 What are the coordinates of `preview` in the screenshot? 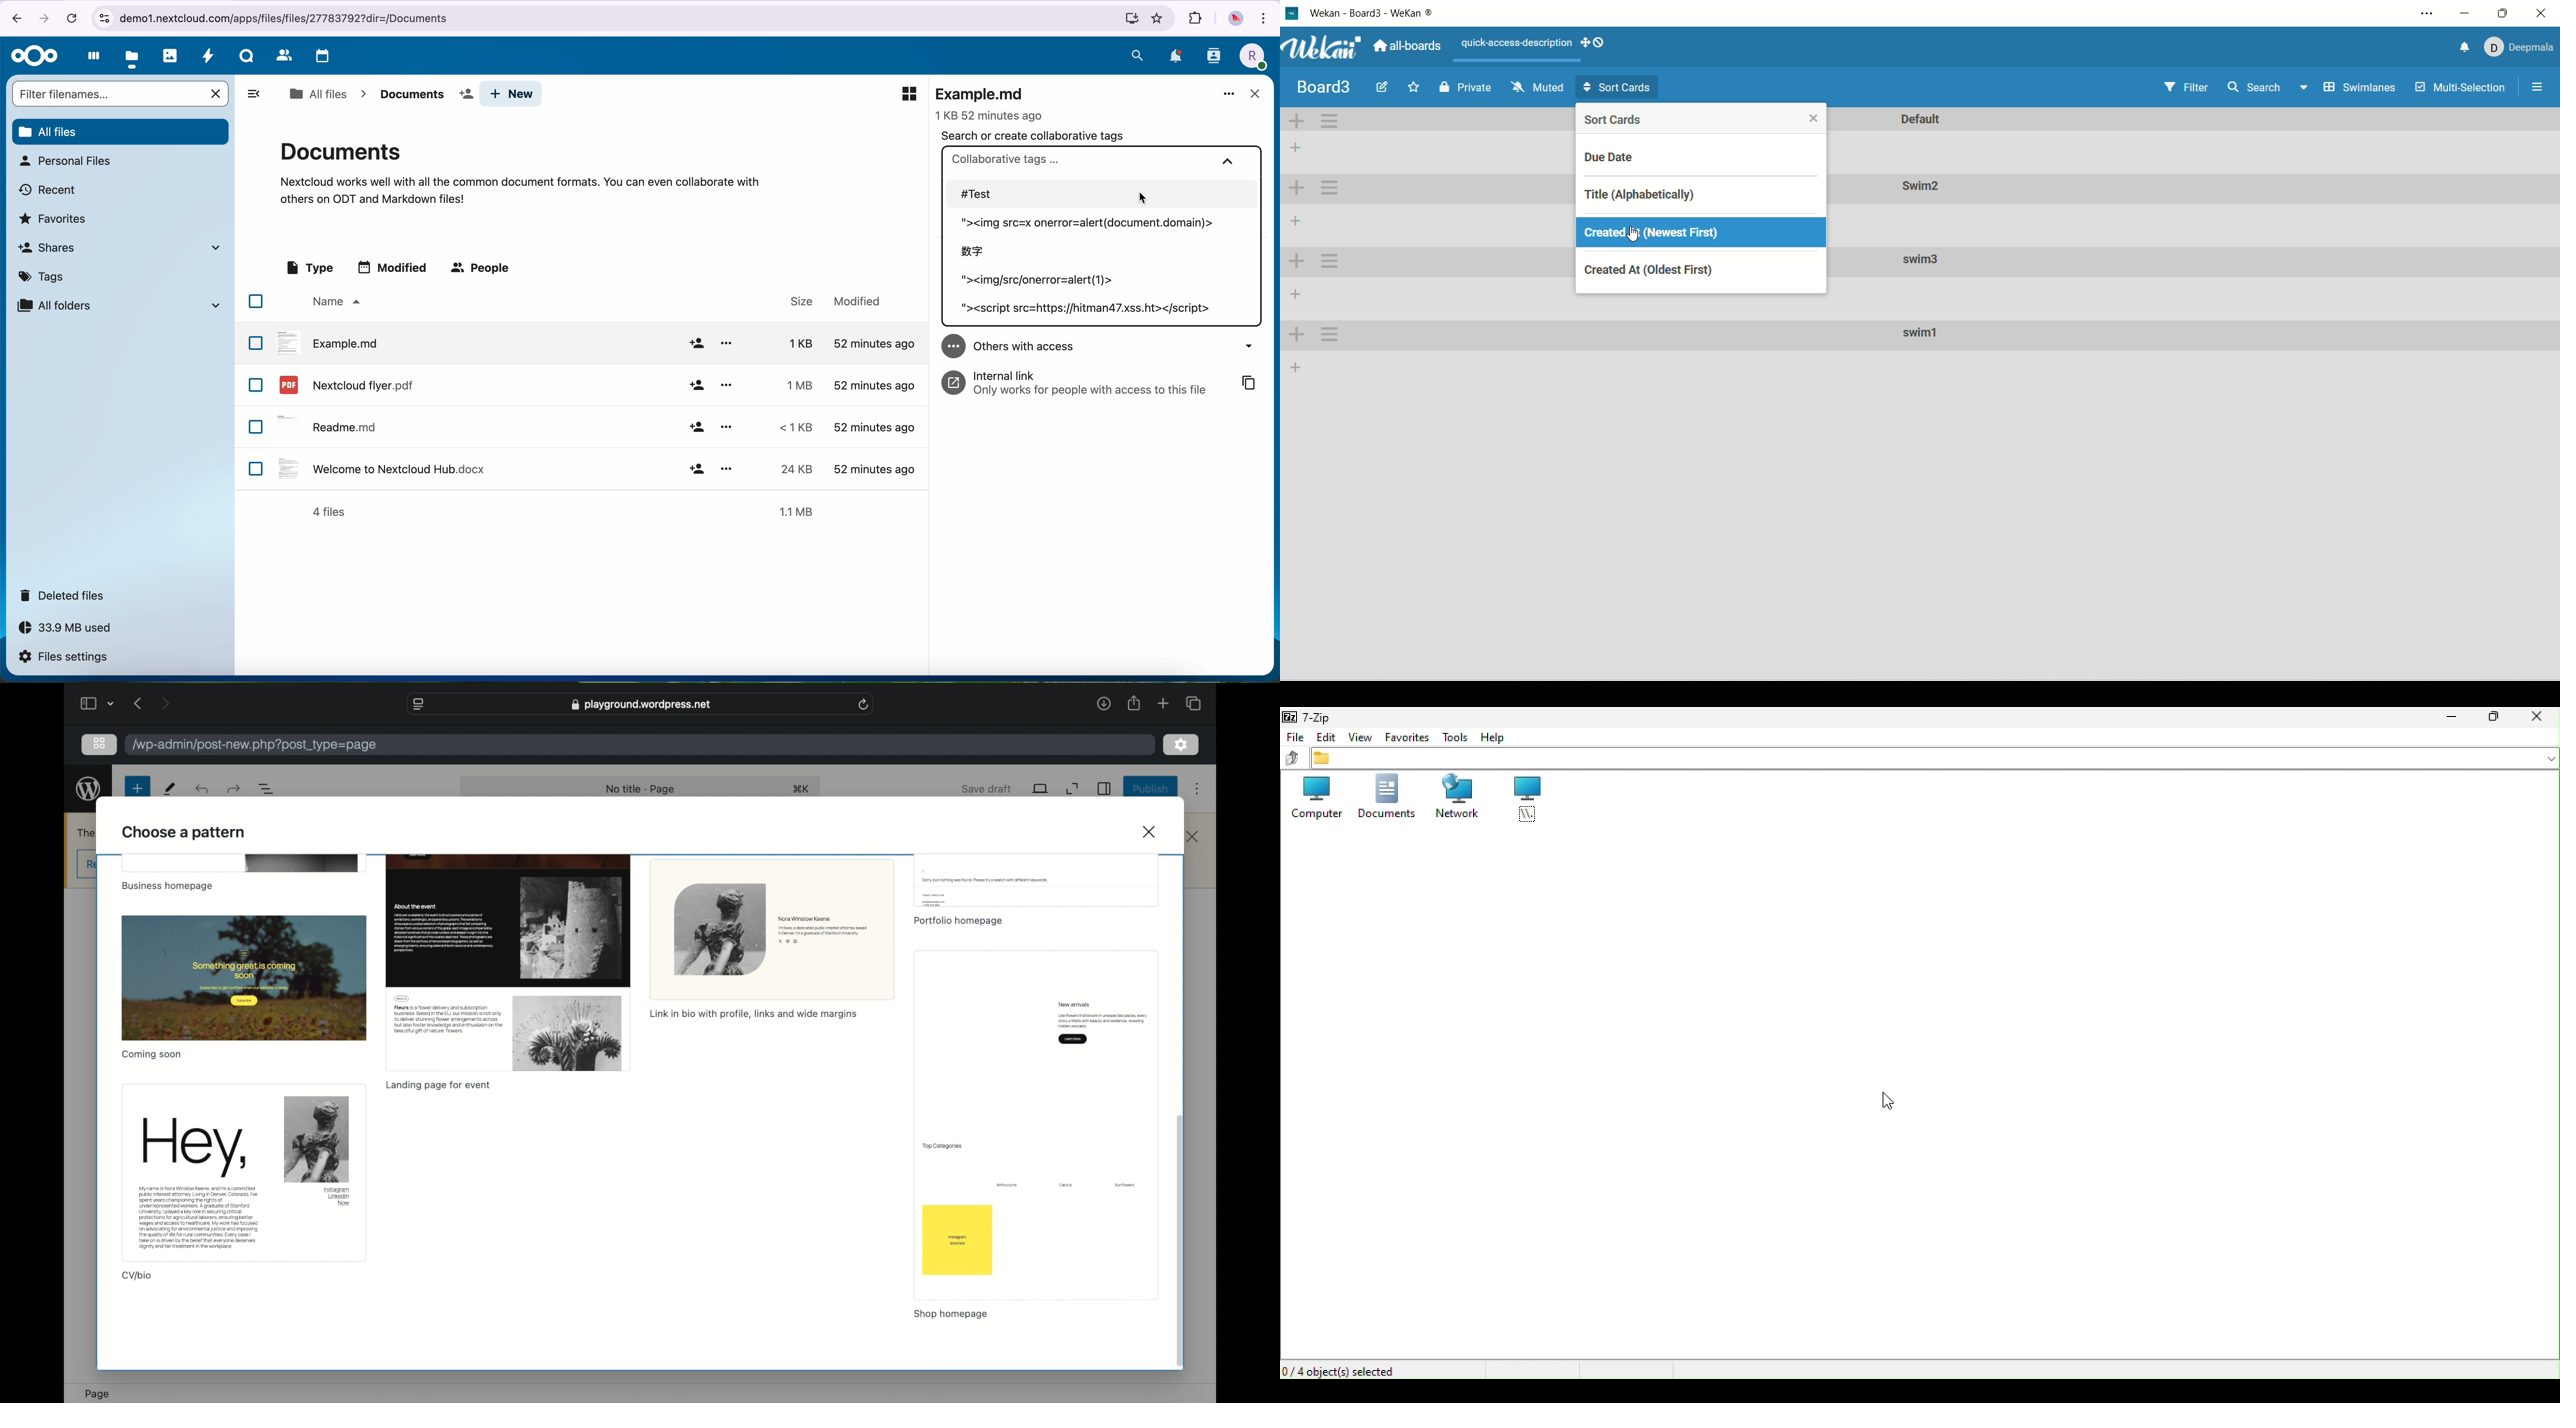 It's located at (243, 864).